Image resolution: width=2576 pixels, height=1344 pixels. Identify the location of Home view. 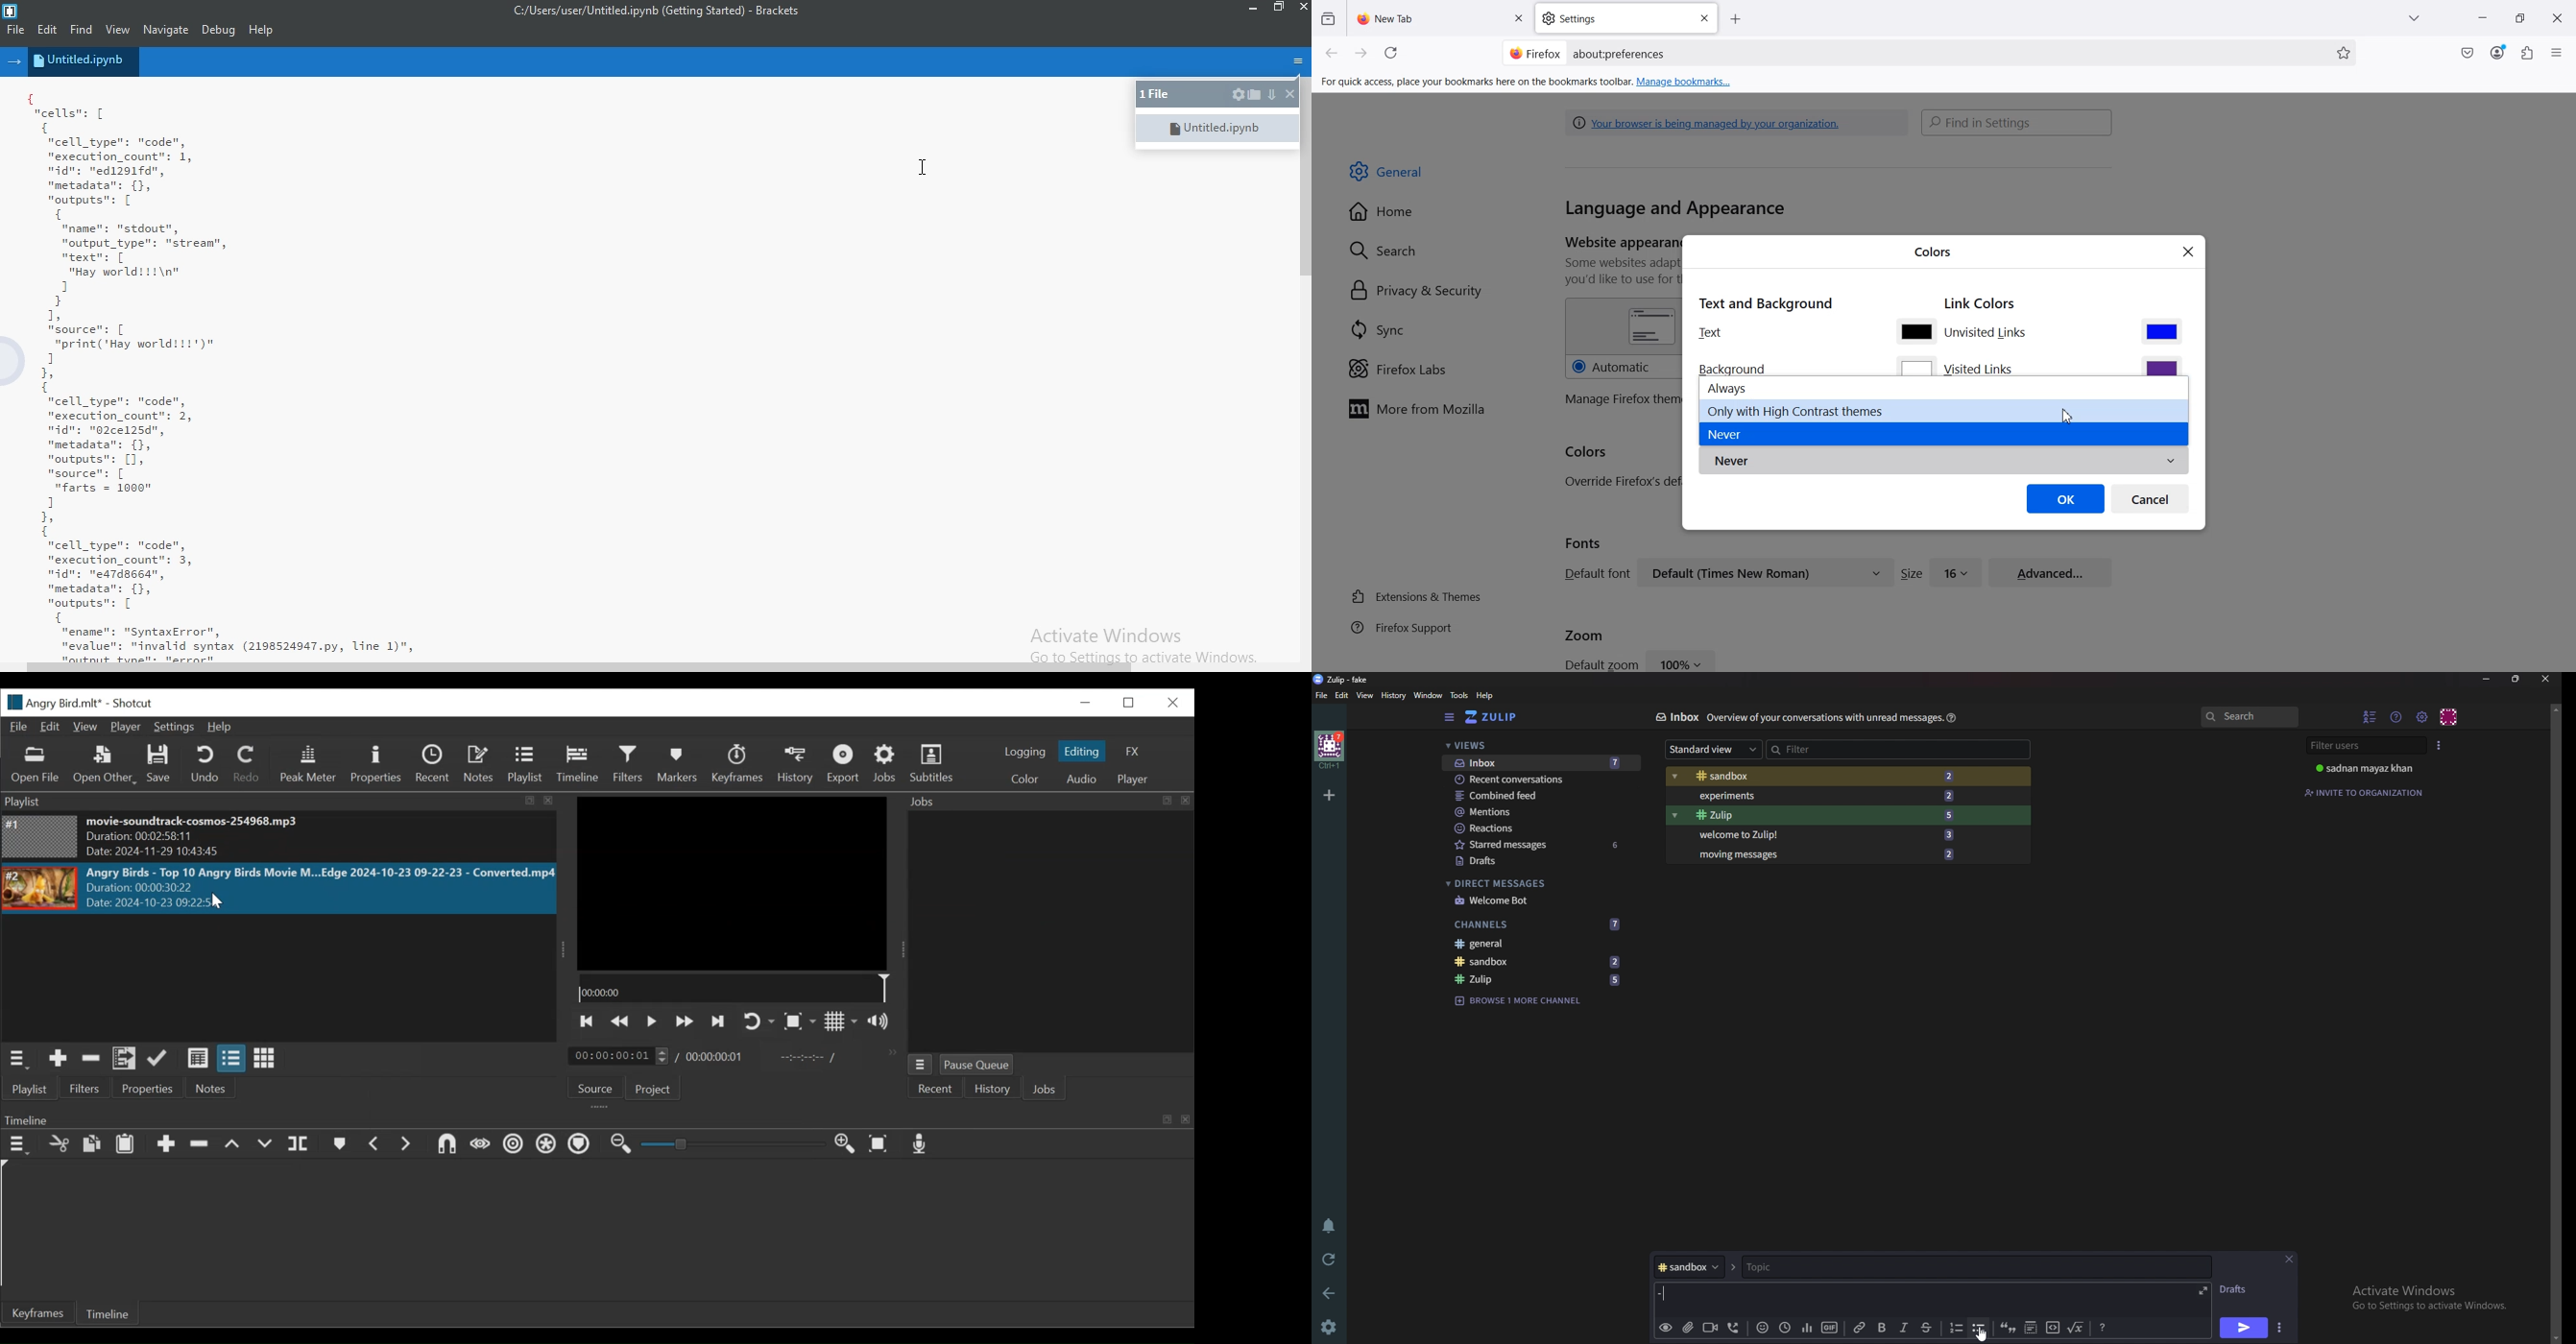
(1500, 717).